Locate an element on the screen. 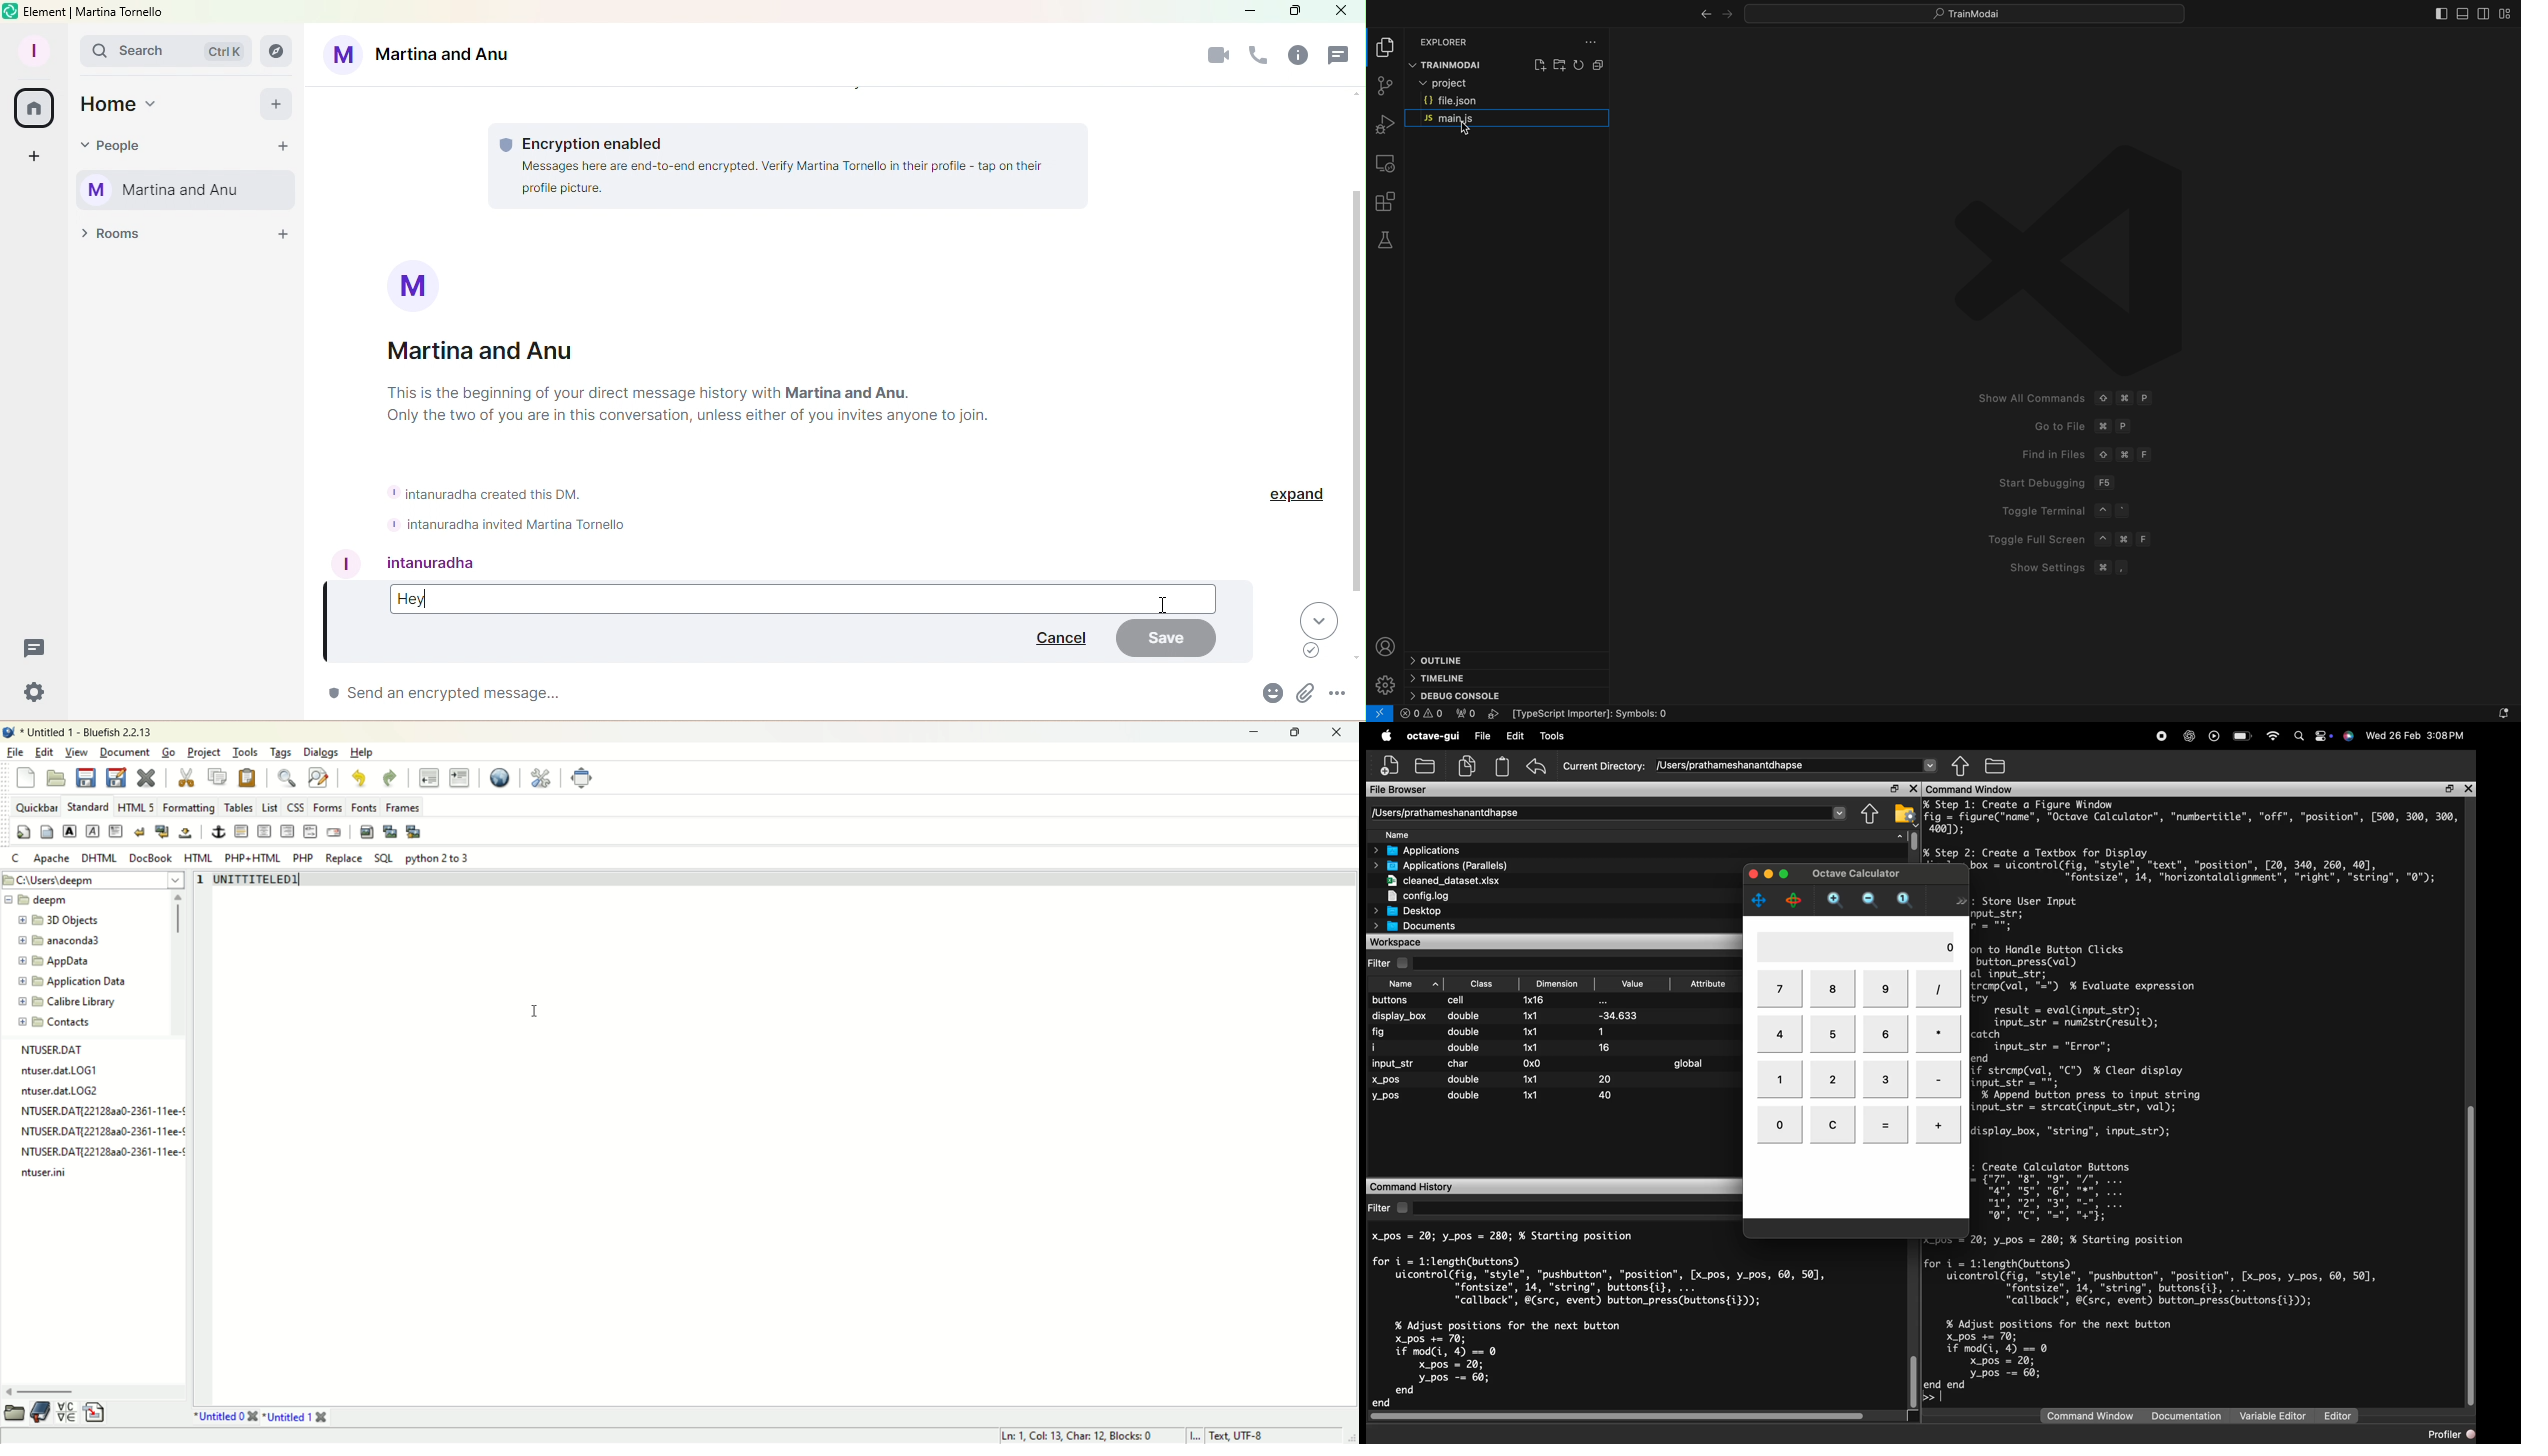 The image size is (2548, 1456). notification is located at coordinates (2498, 712).